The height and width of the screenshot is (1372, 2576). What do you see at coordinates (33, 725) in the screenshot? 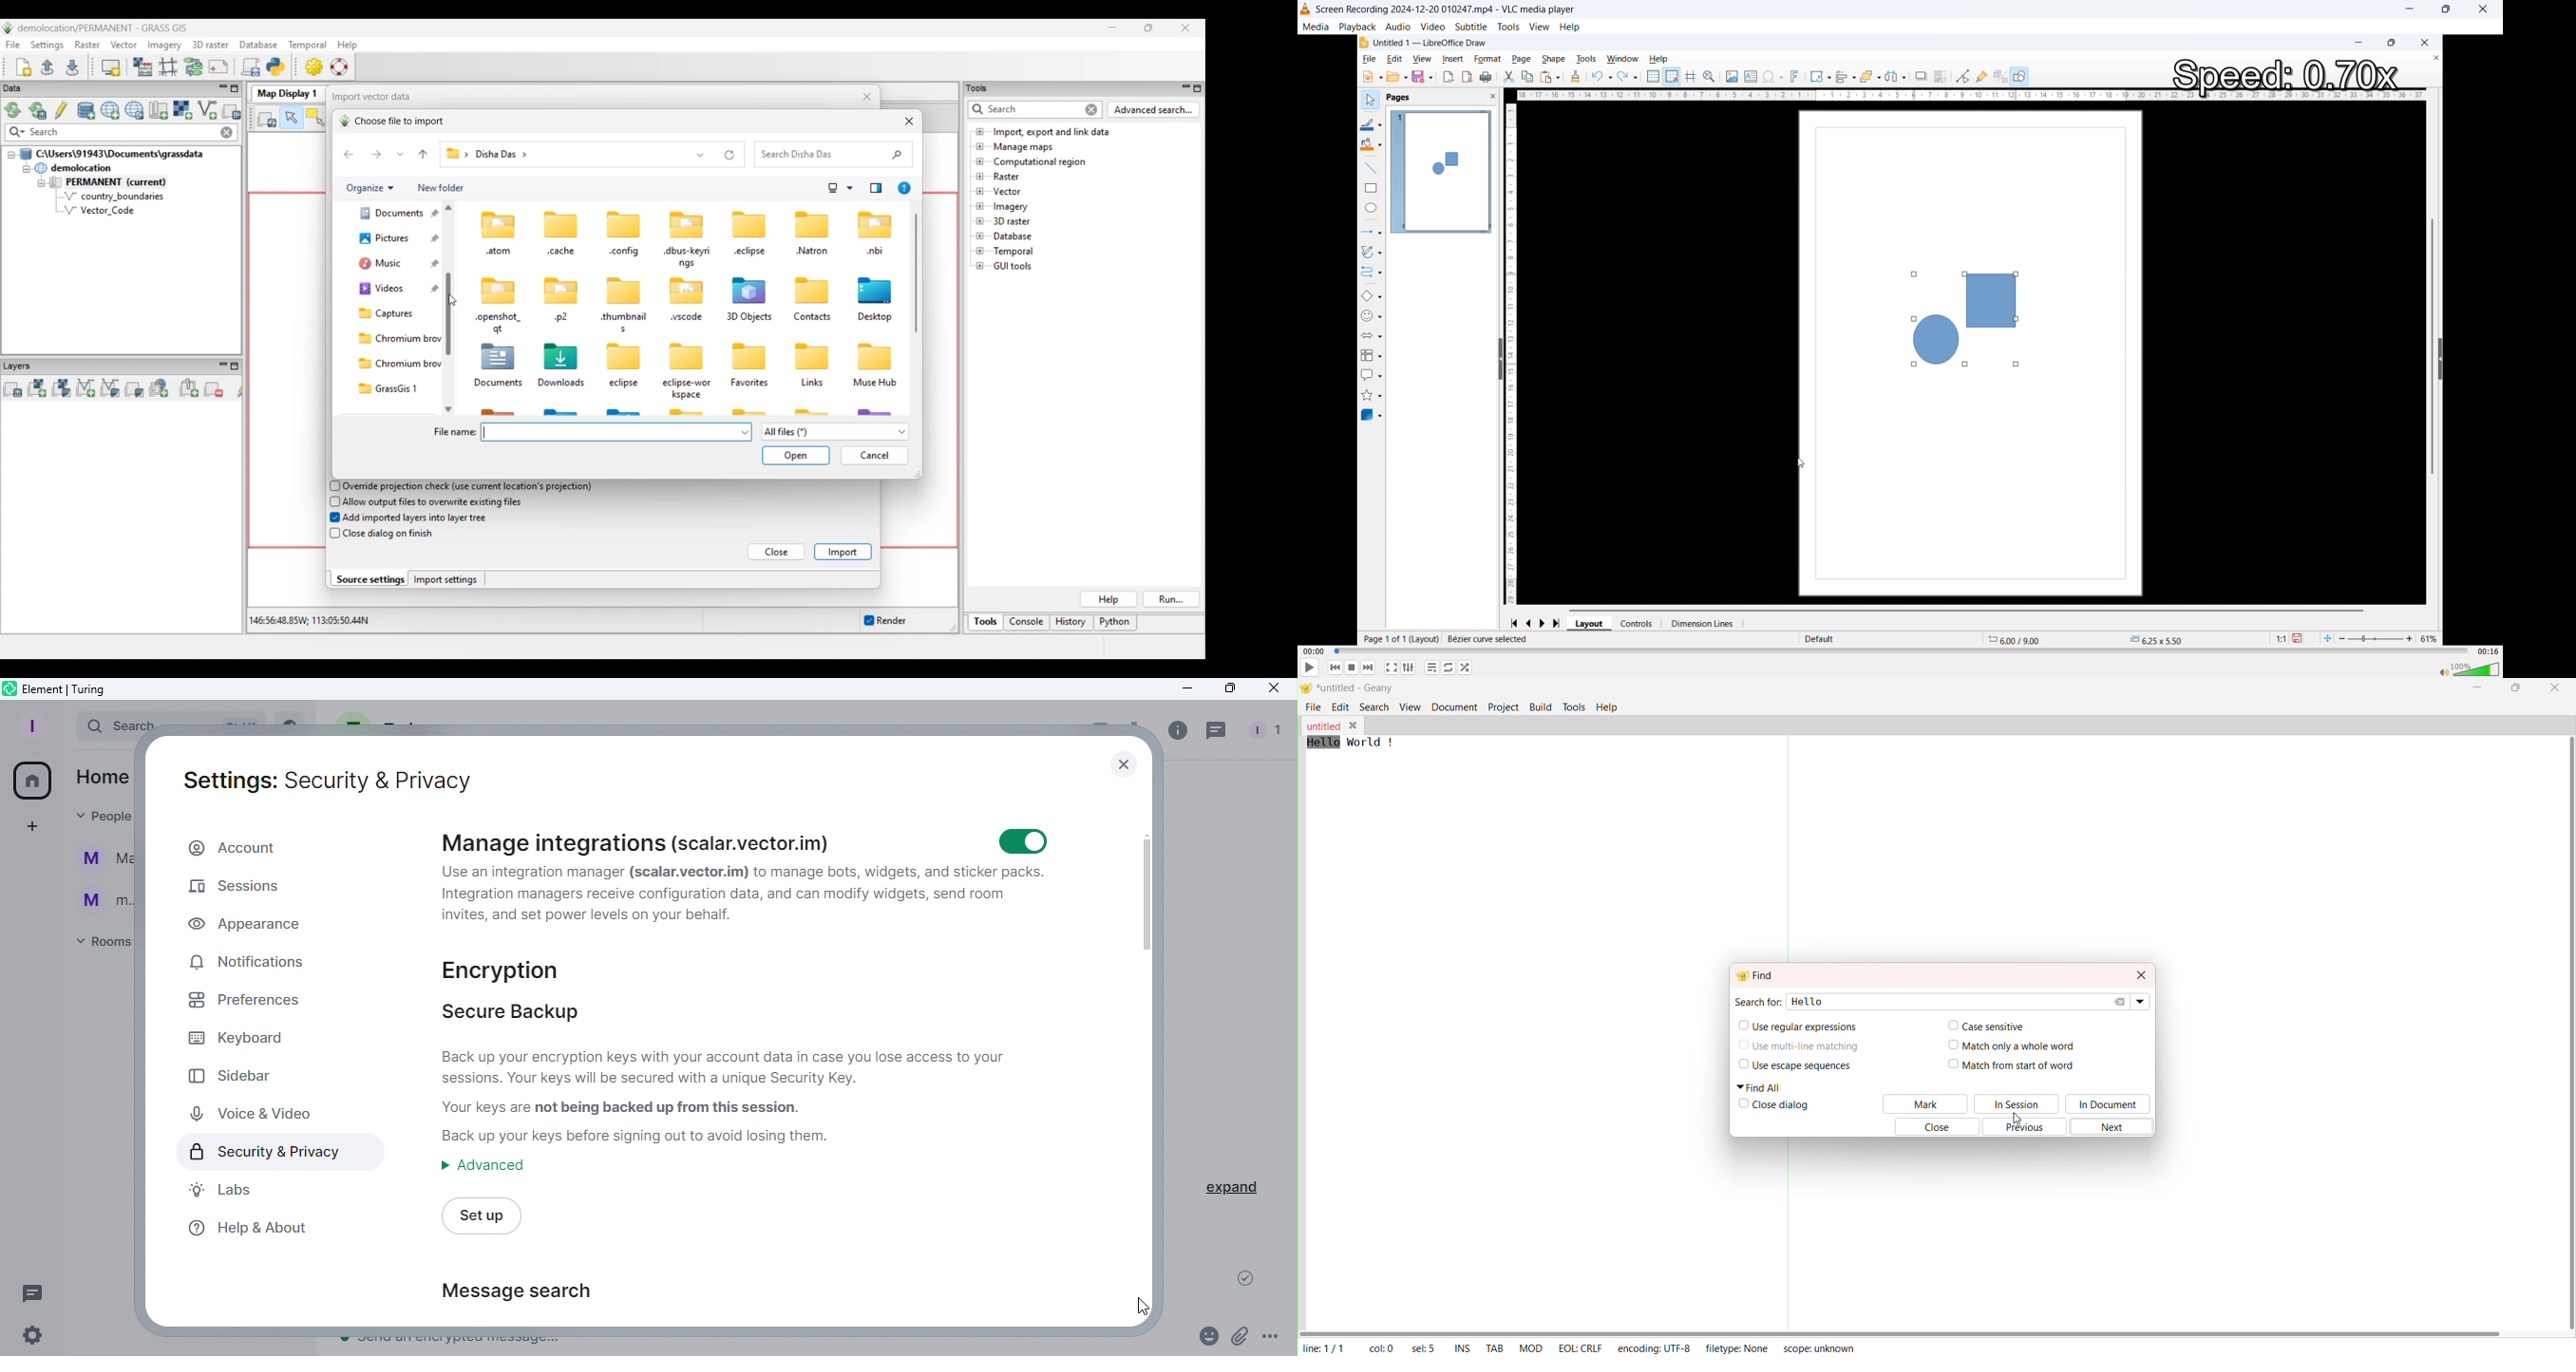
I see `Profile` at bounding box center [33, 725].